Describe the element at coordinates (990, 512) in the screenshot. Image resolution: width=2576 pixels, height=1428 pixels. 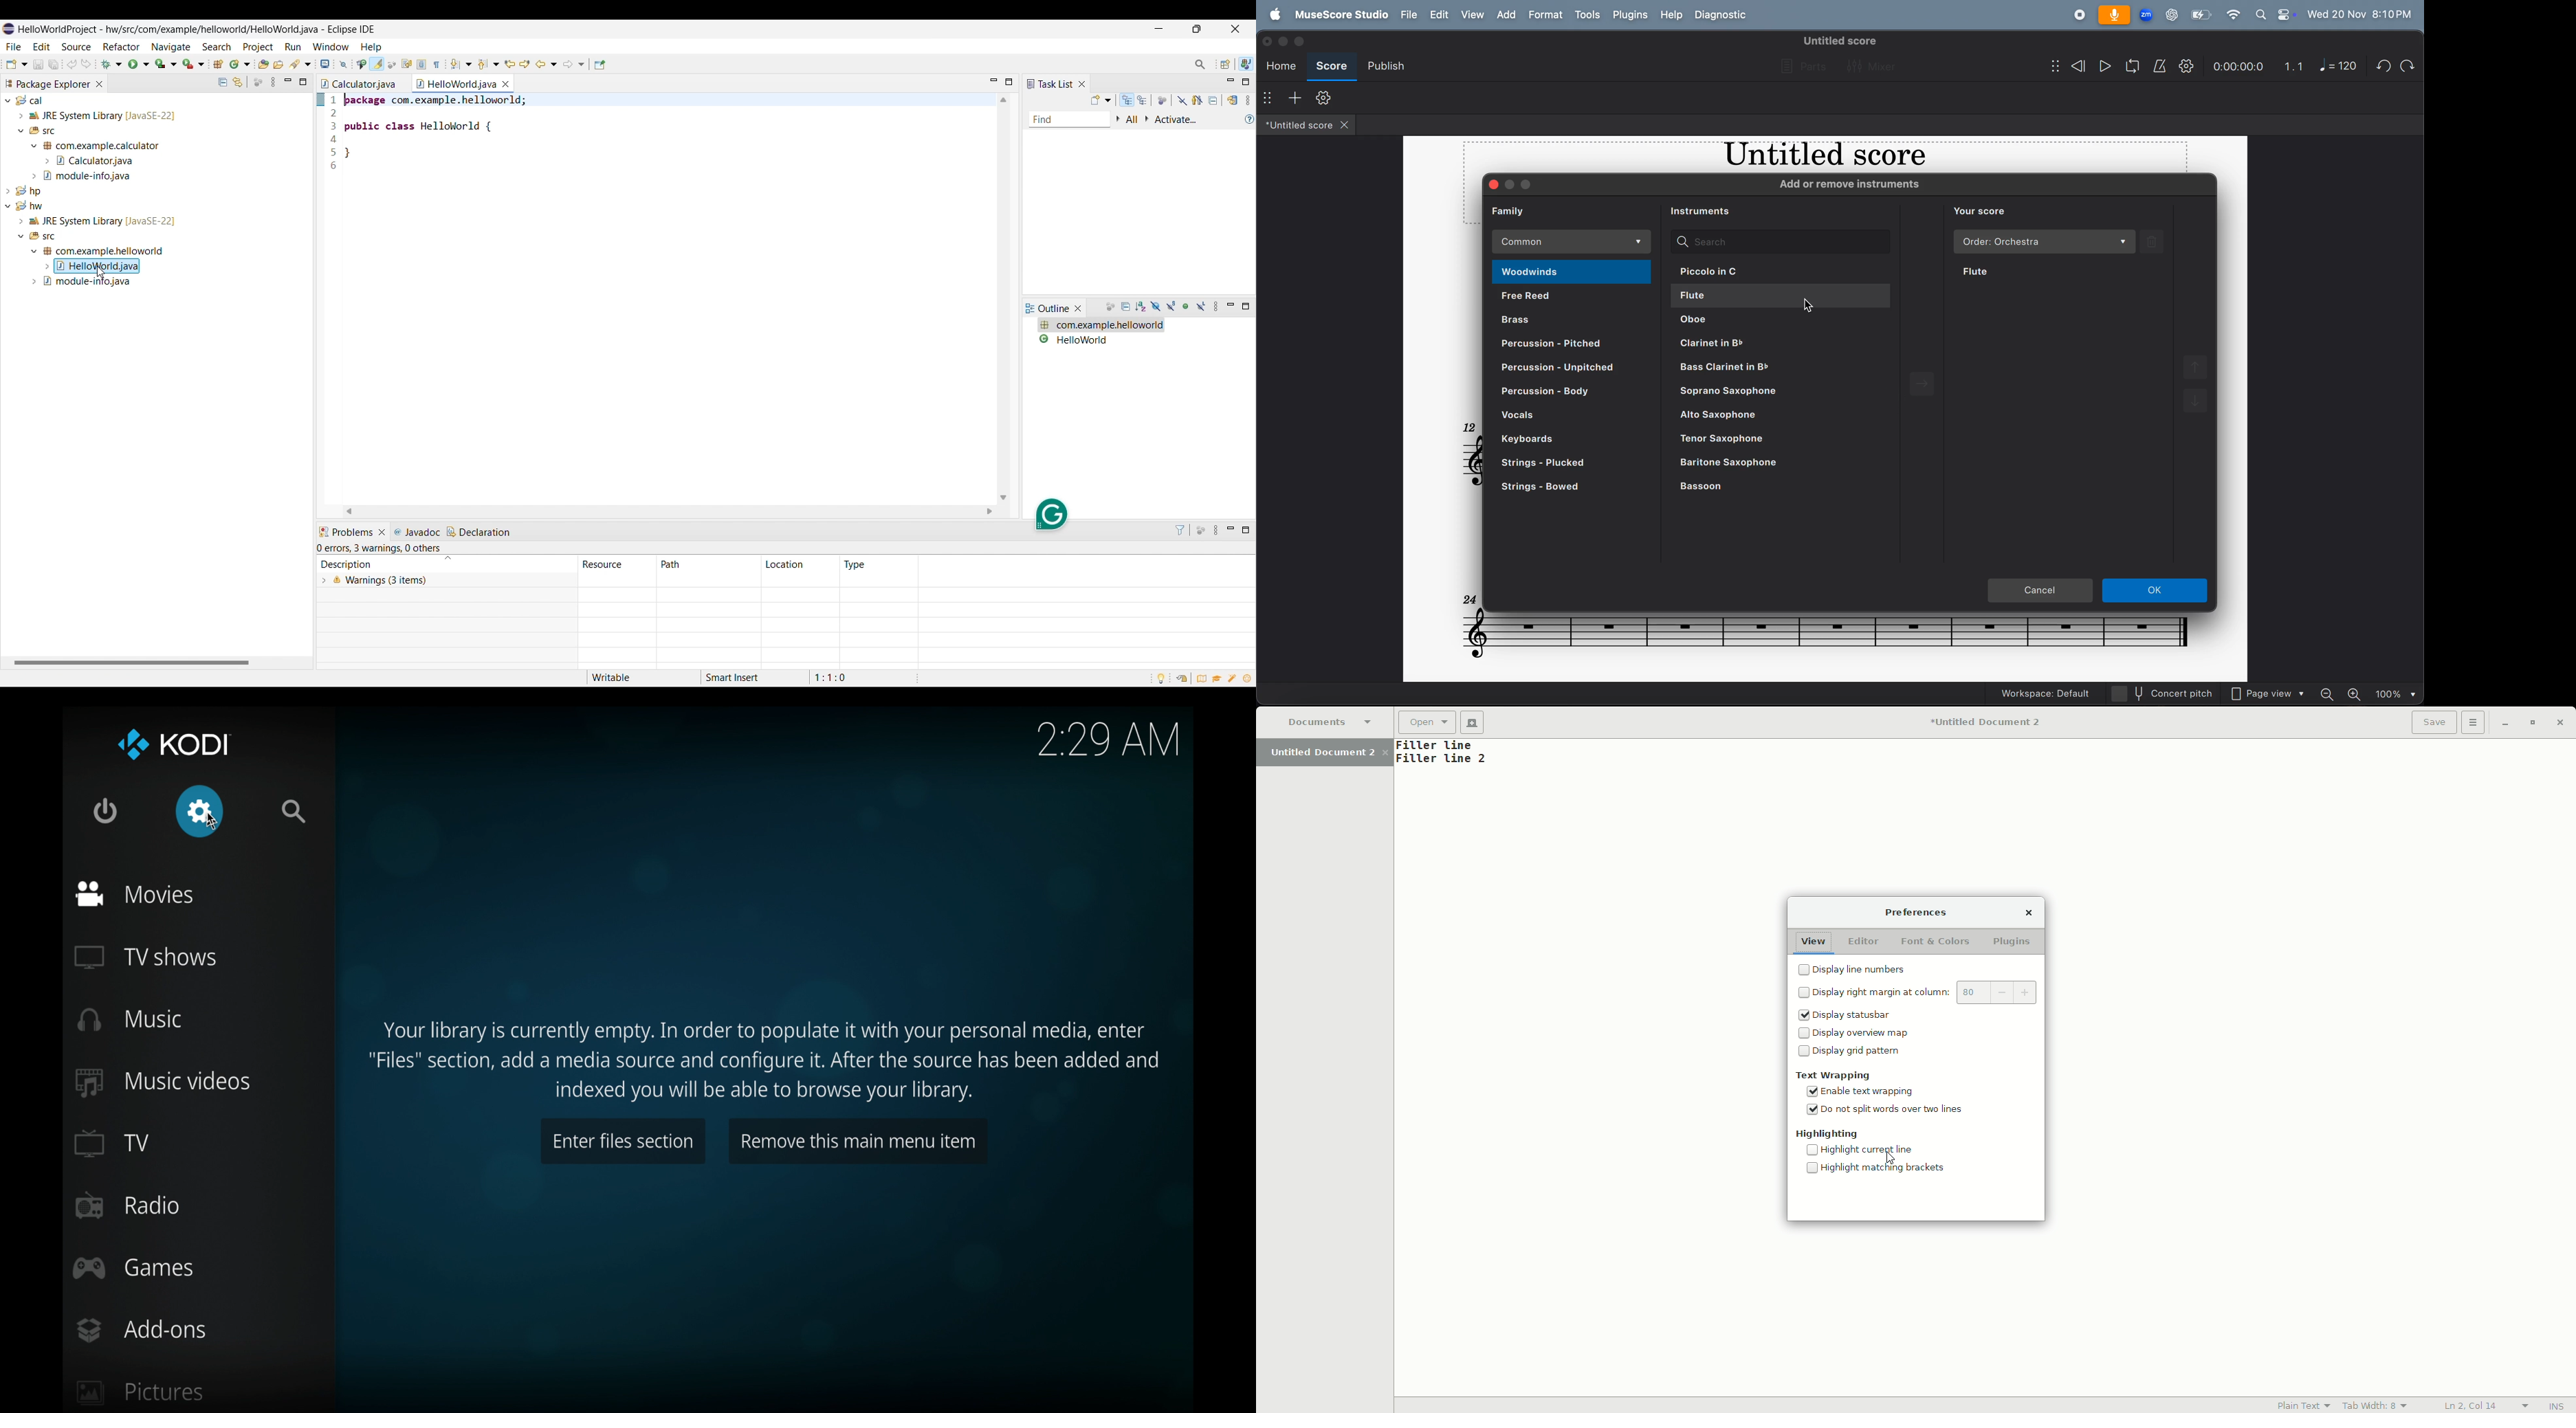
I see `Quick slide to right` at that location.